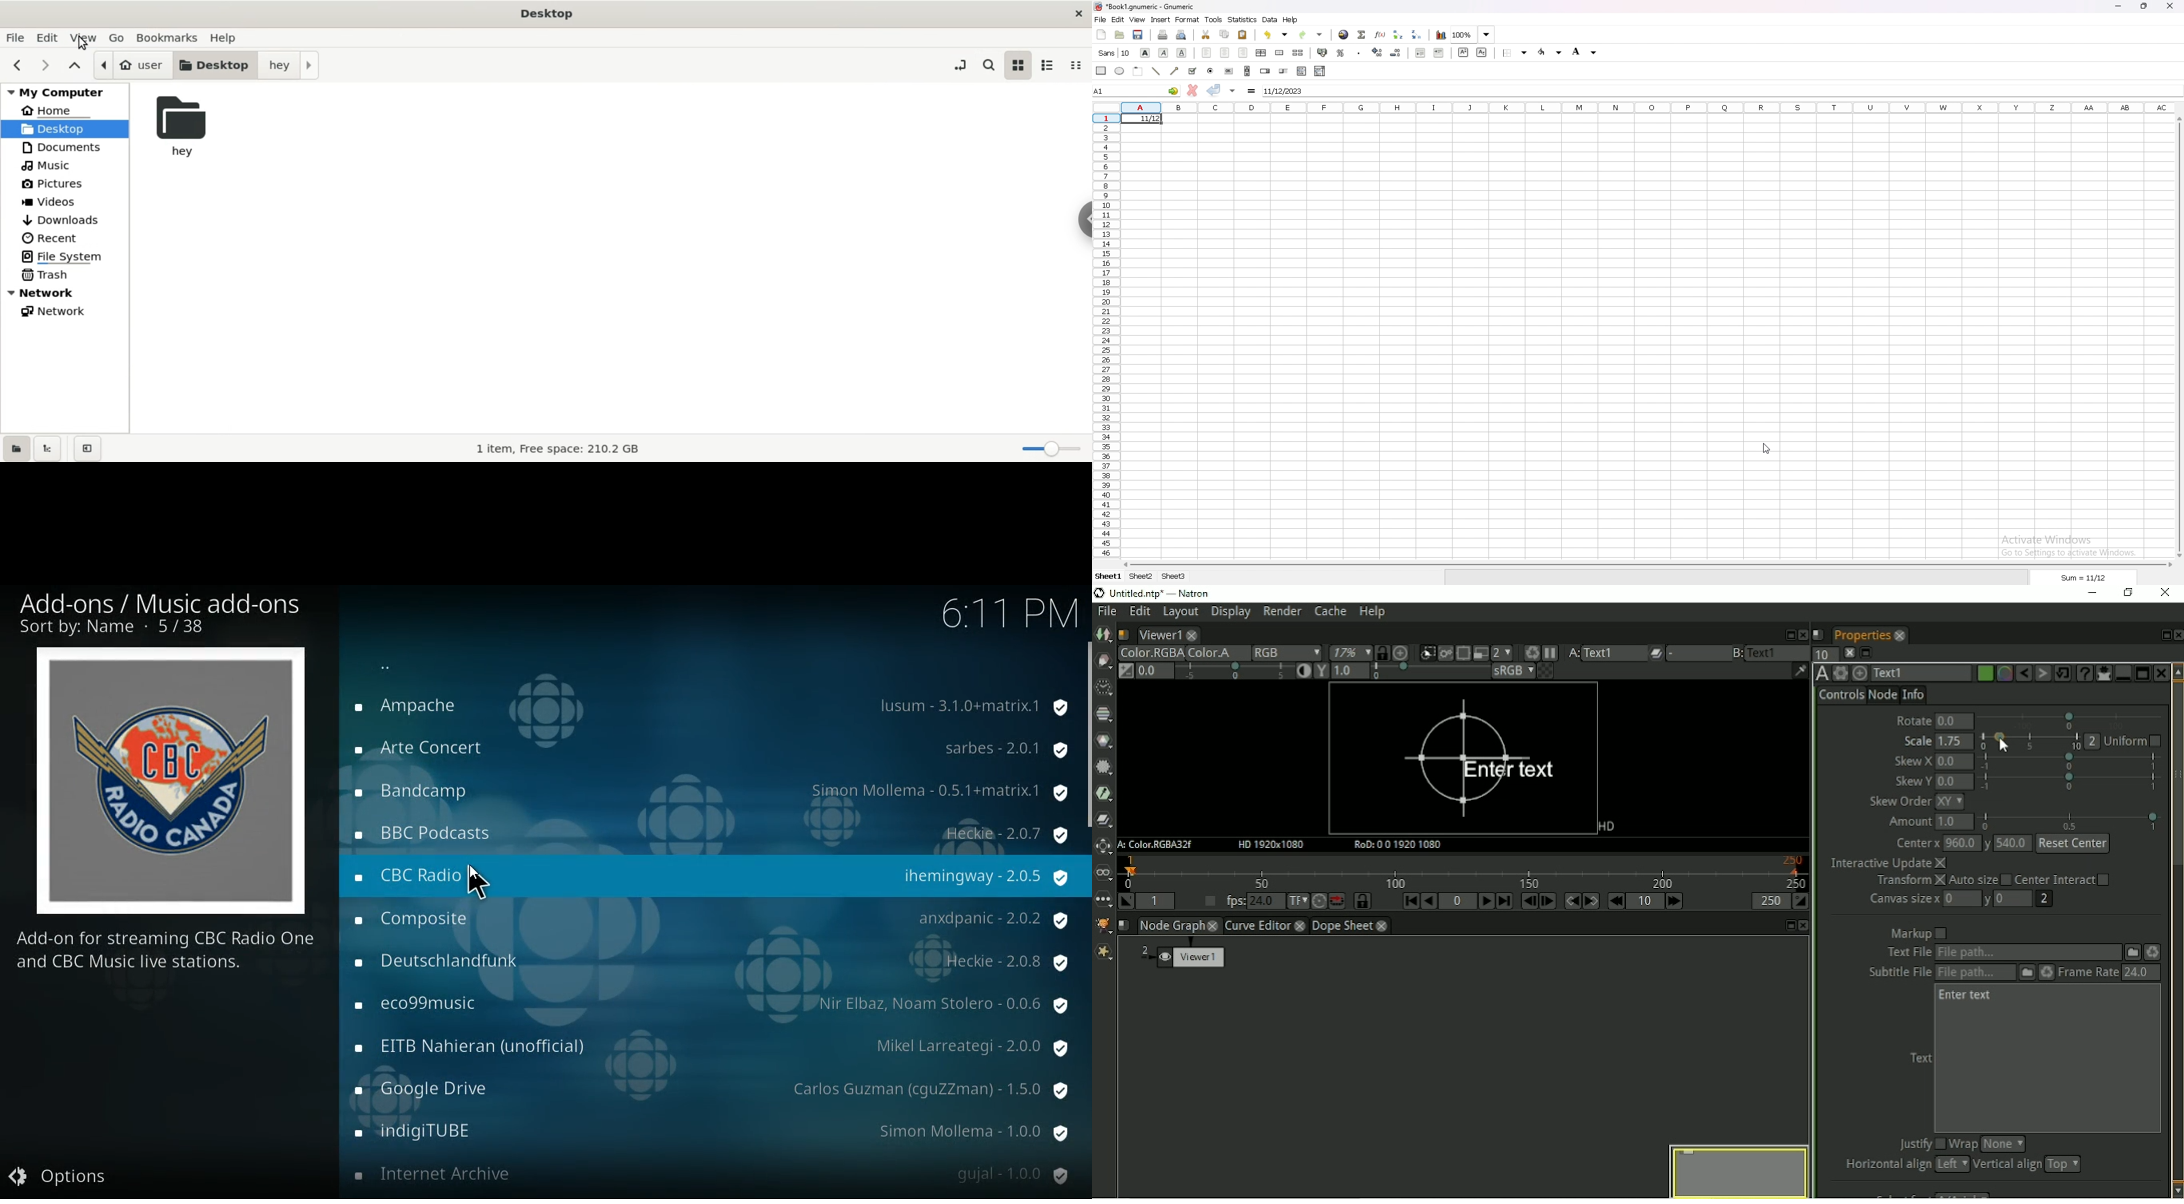  I want to click on Operations applied between viewer inputs A and B, so click(1682, 652).